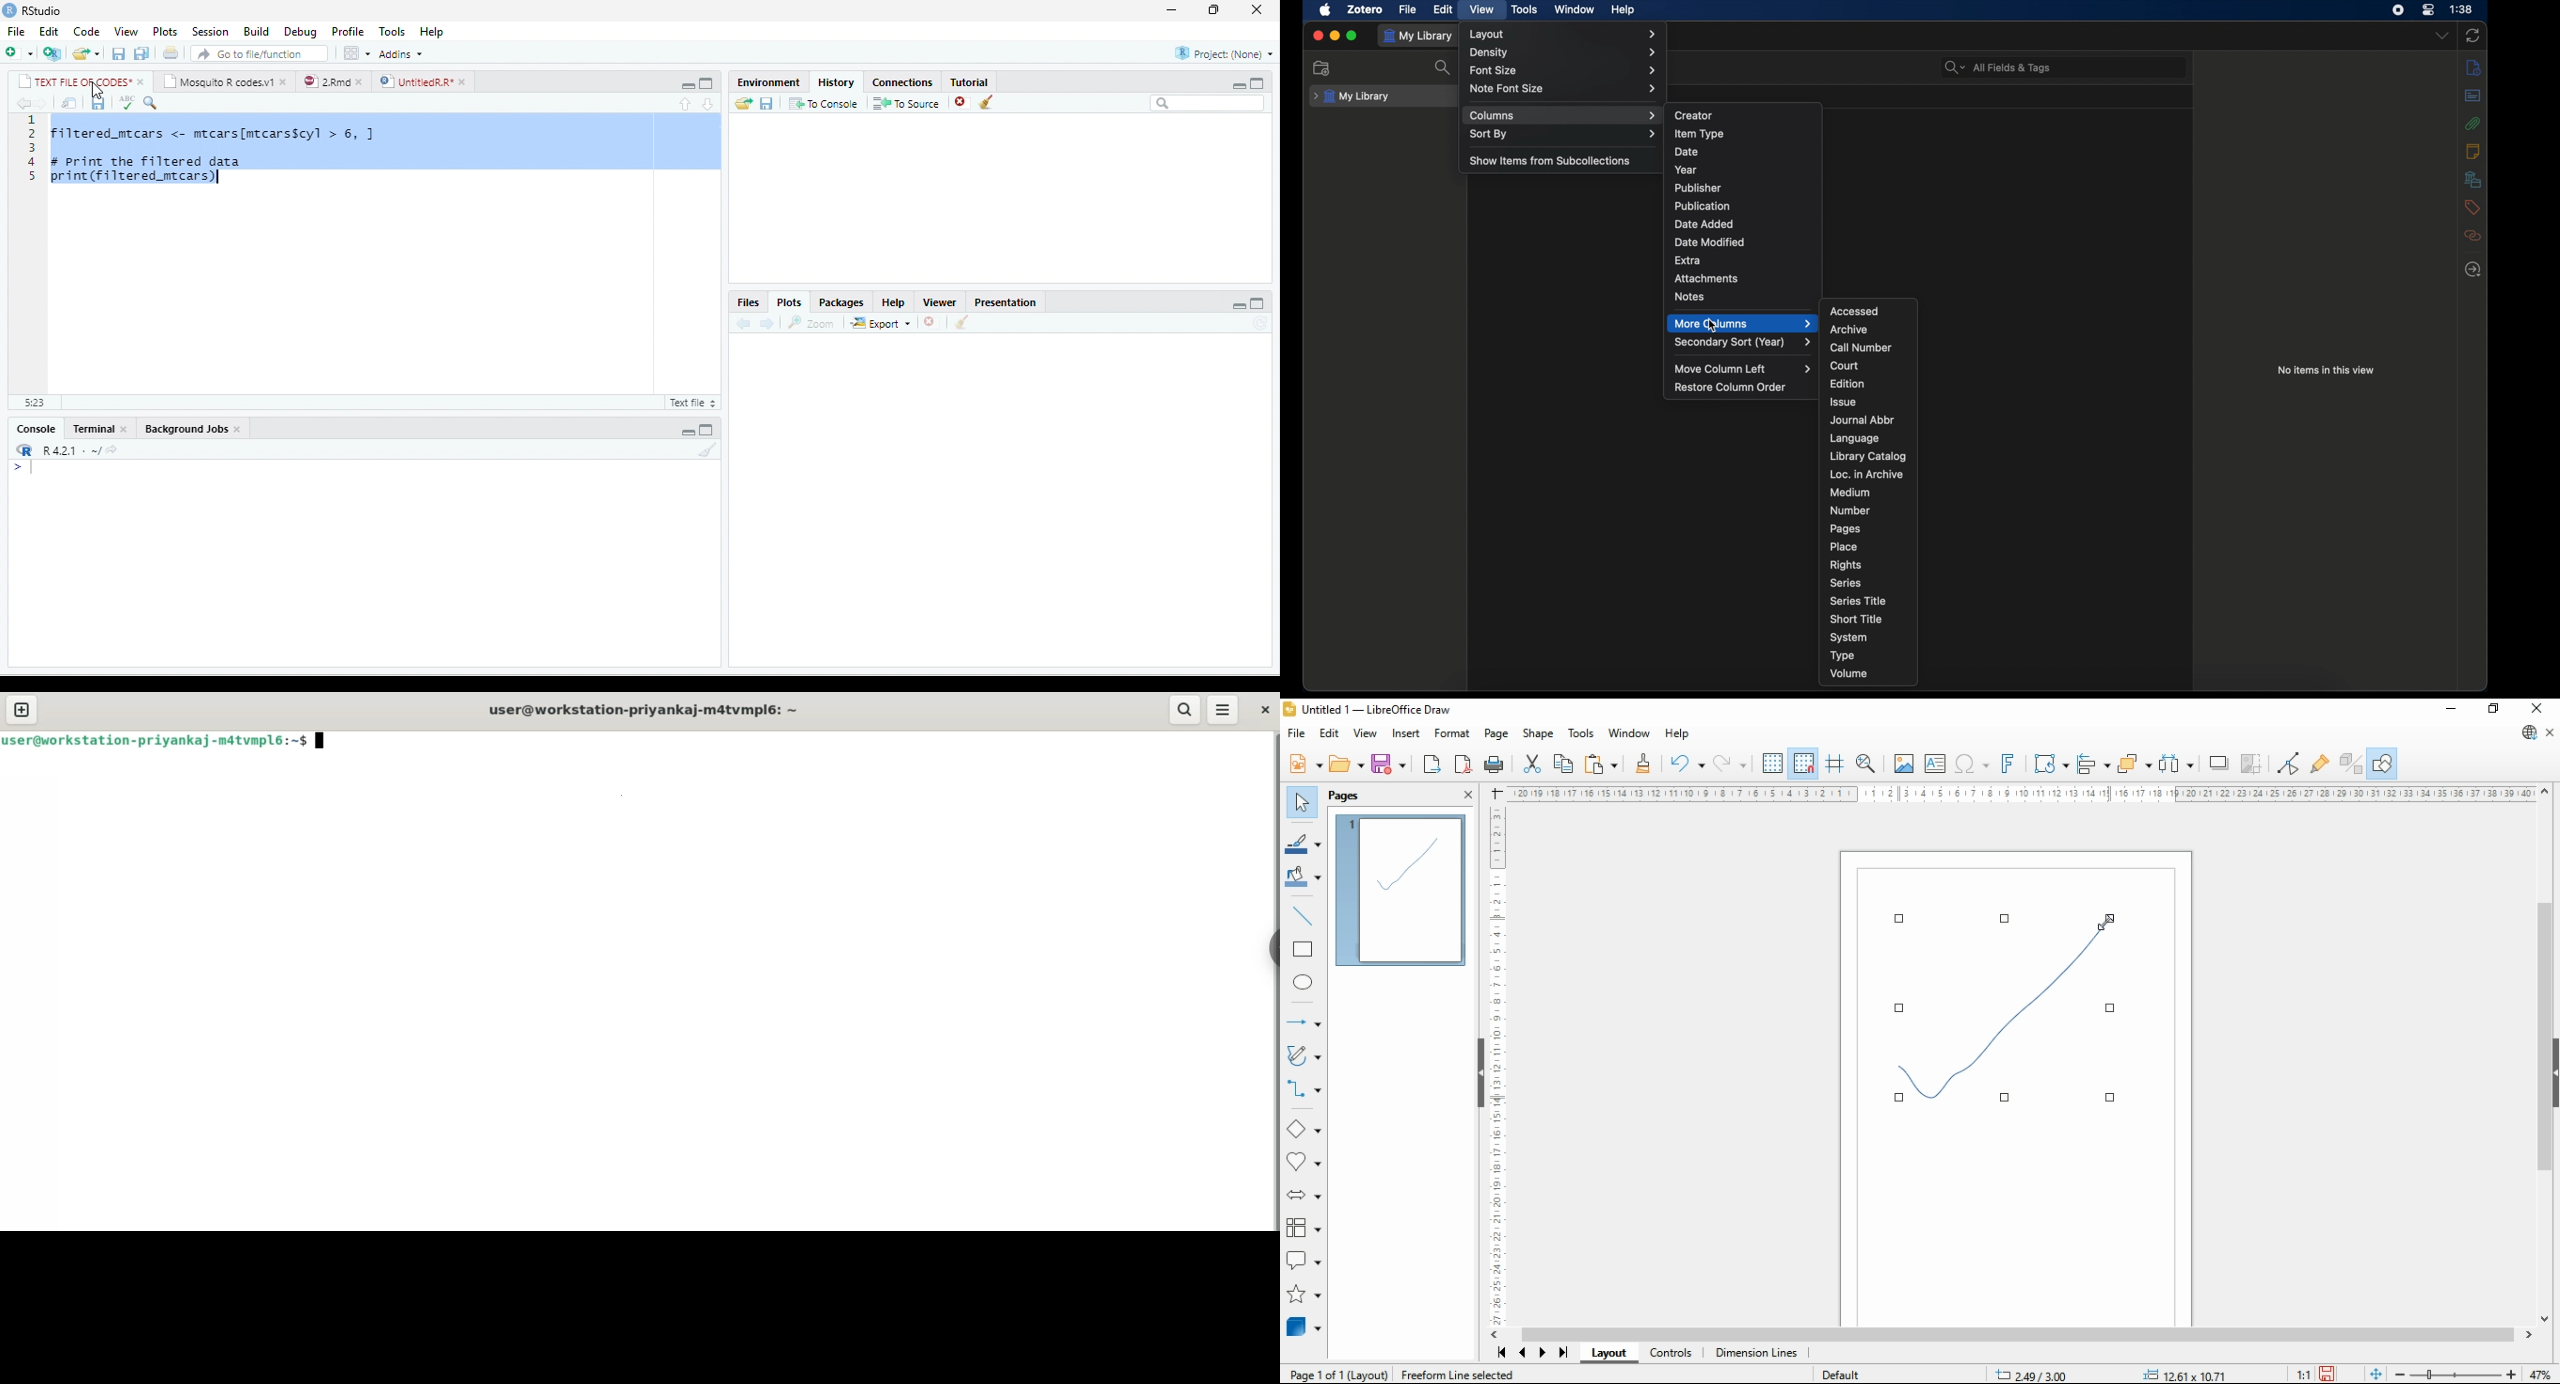  Describe the element at coordinates (1805, 764) in the screenshot. I see `snap to grid` at that location.